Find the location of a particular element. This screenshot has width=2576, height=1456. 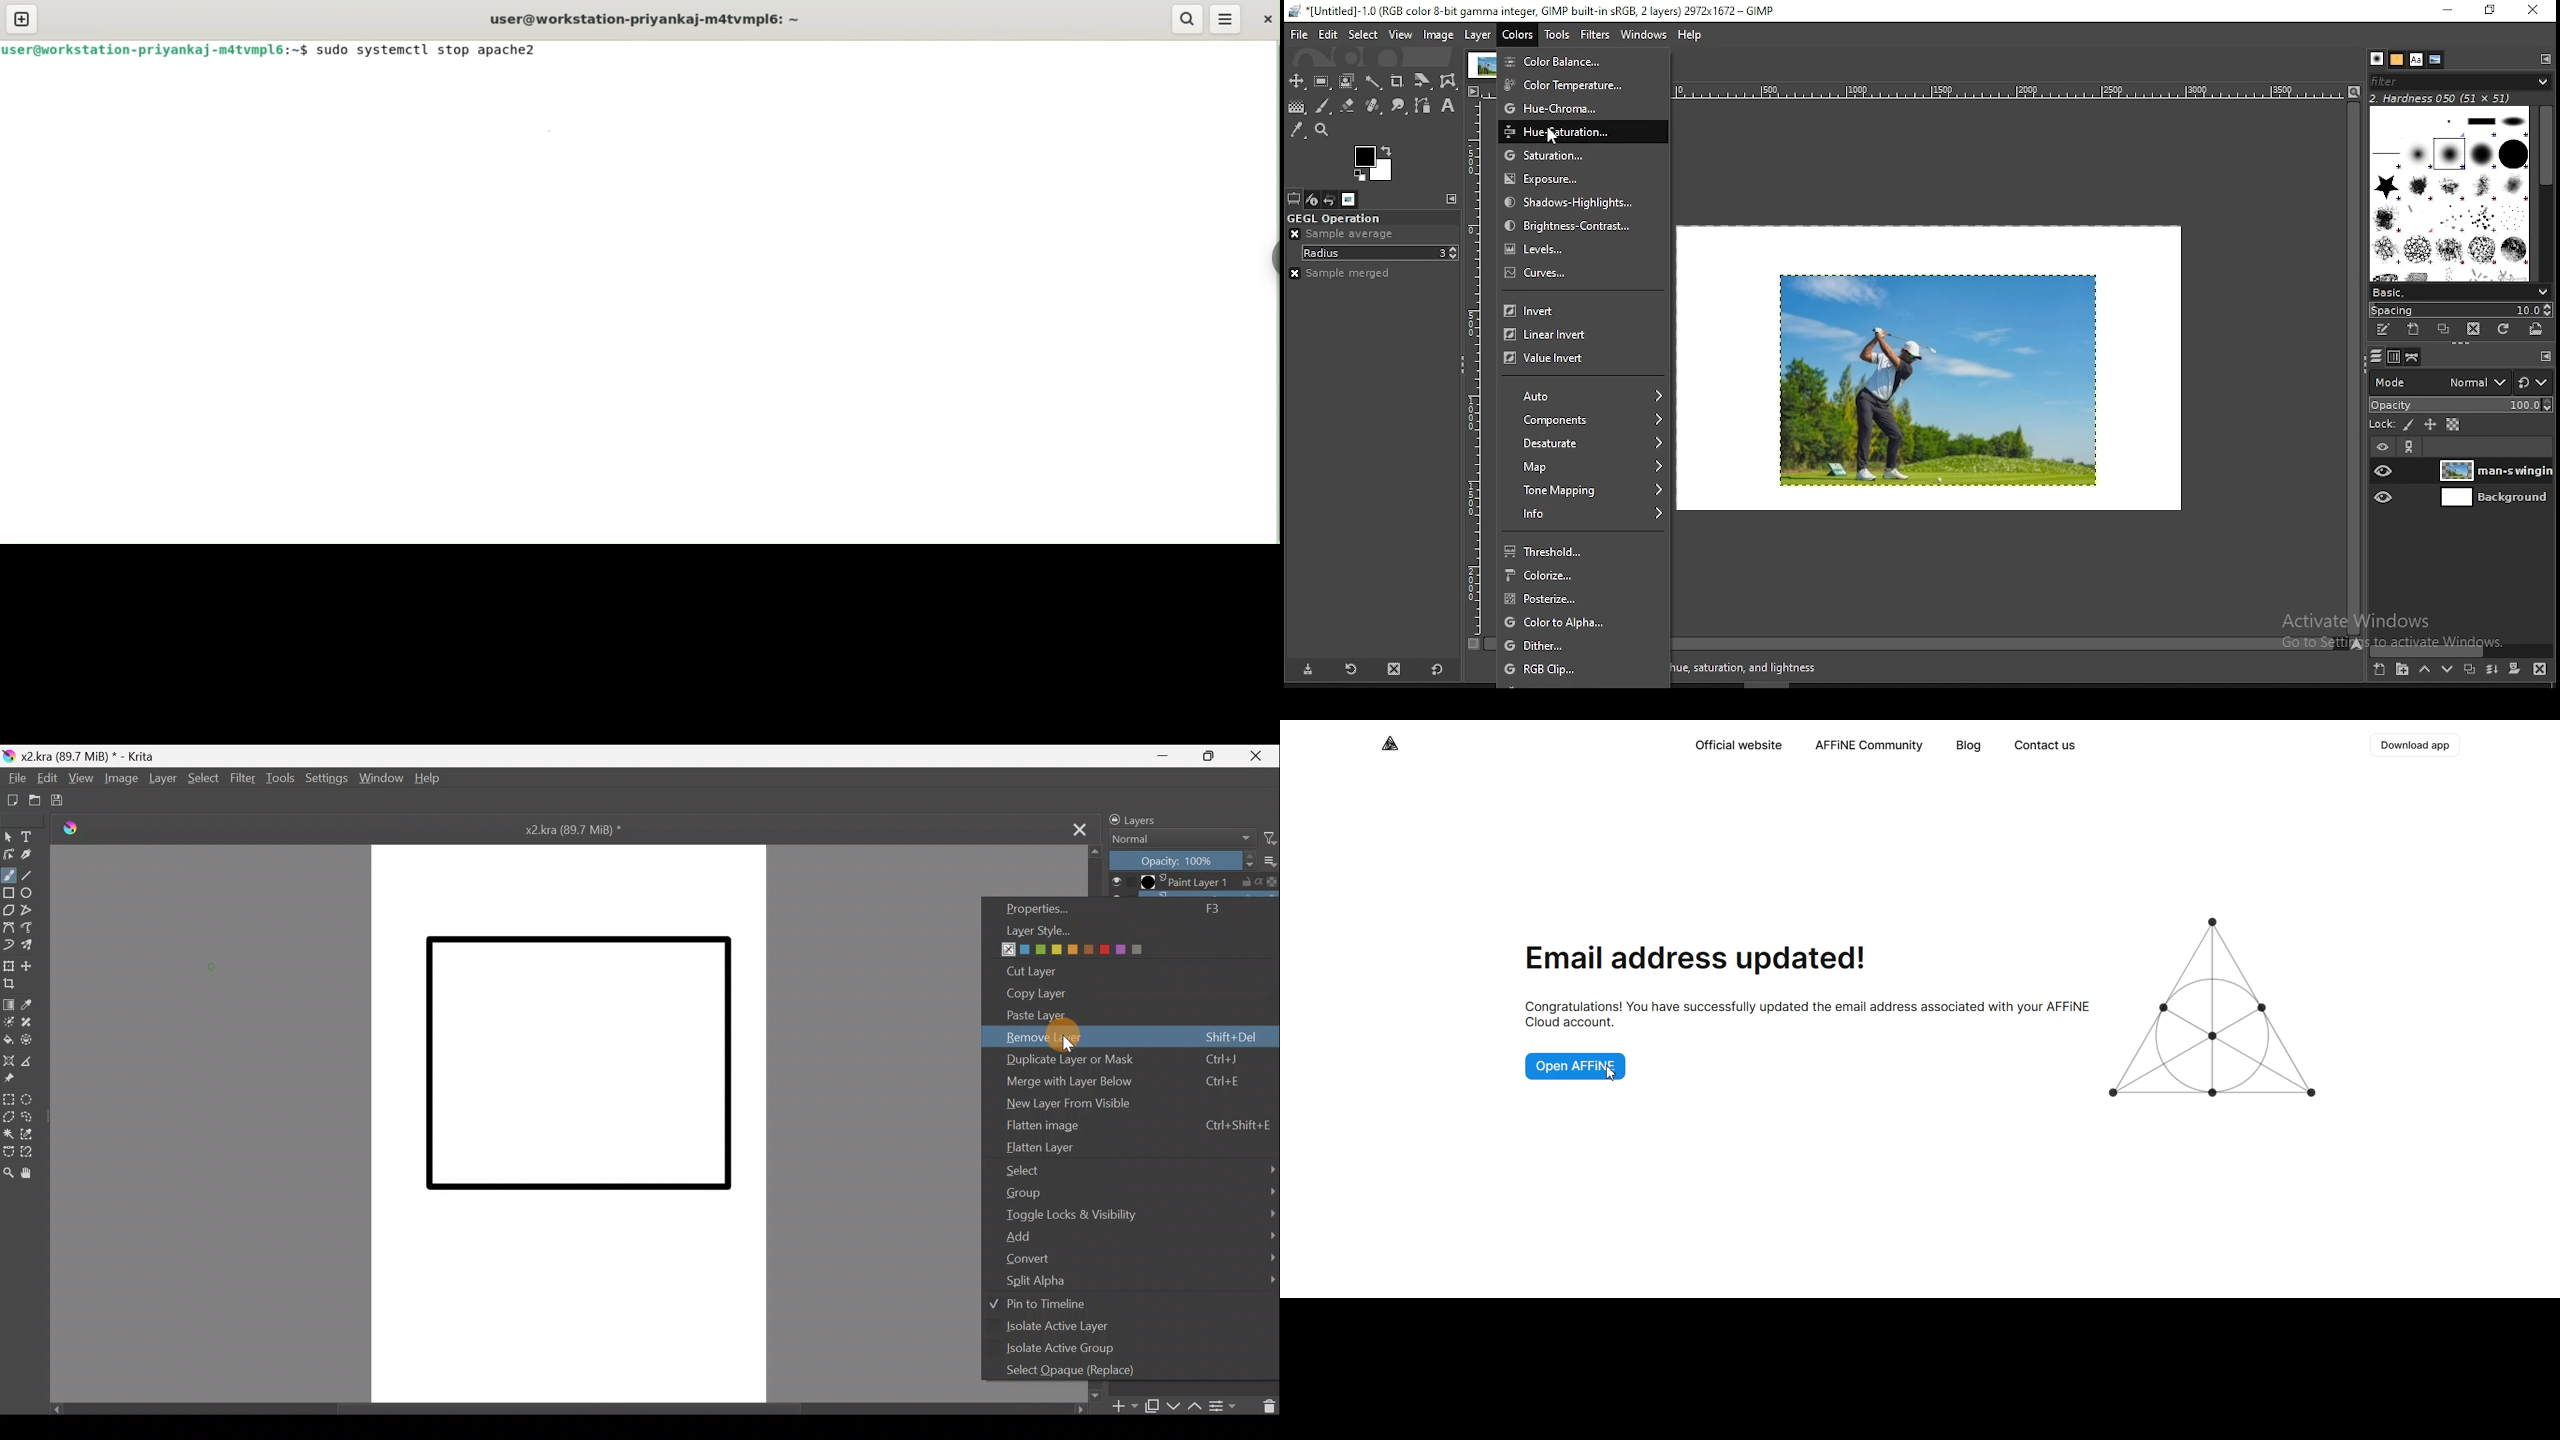

View is located at coordinates (84, 779).